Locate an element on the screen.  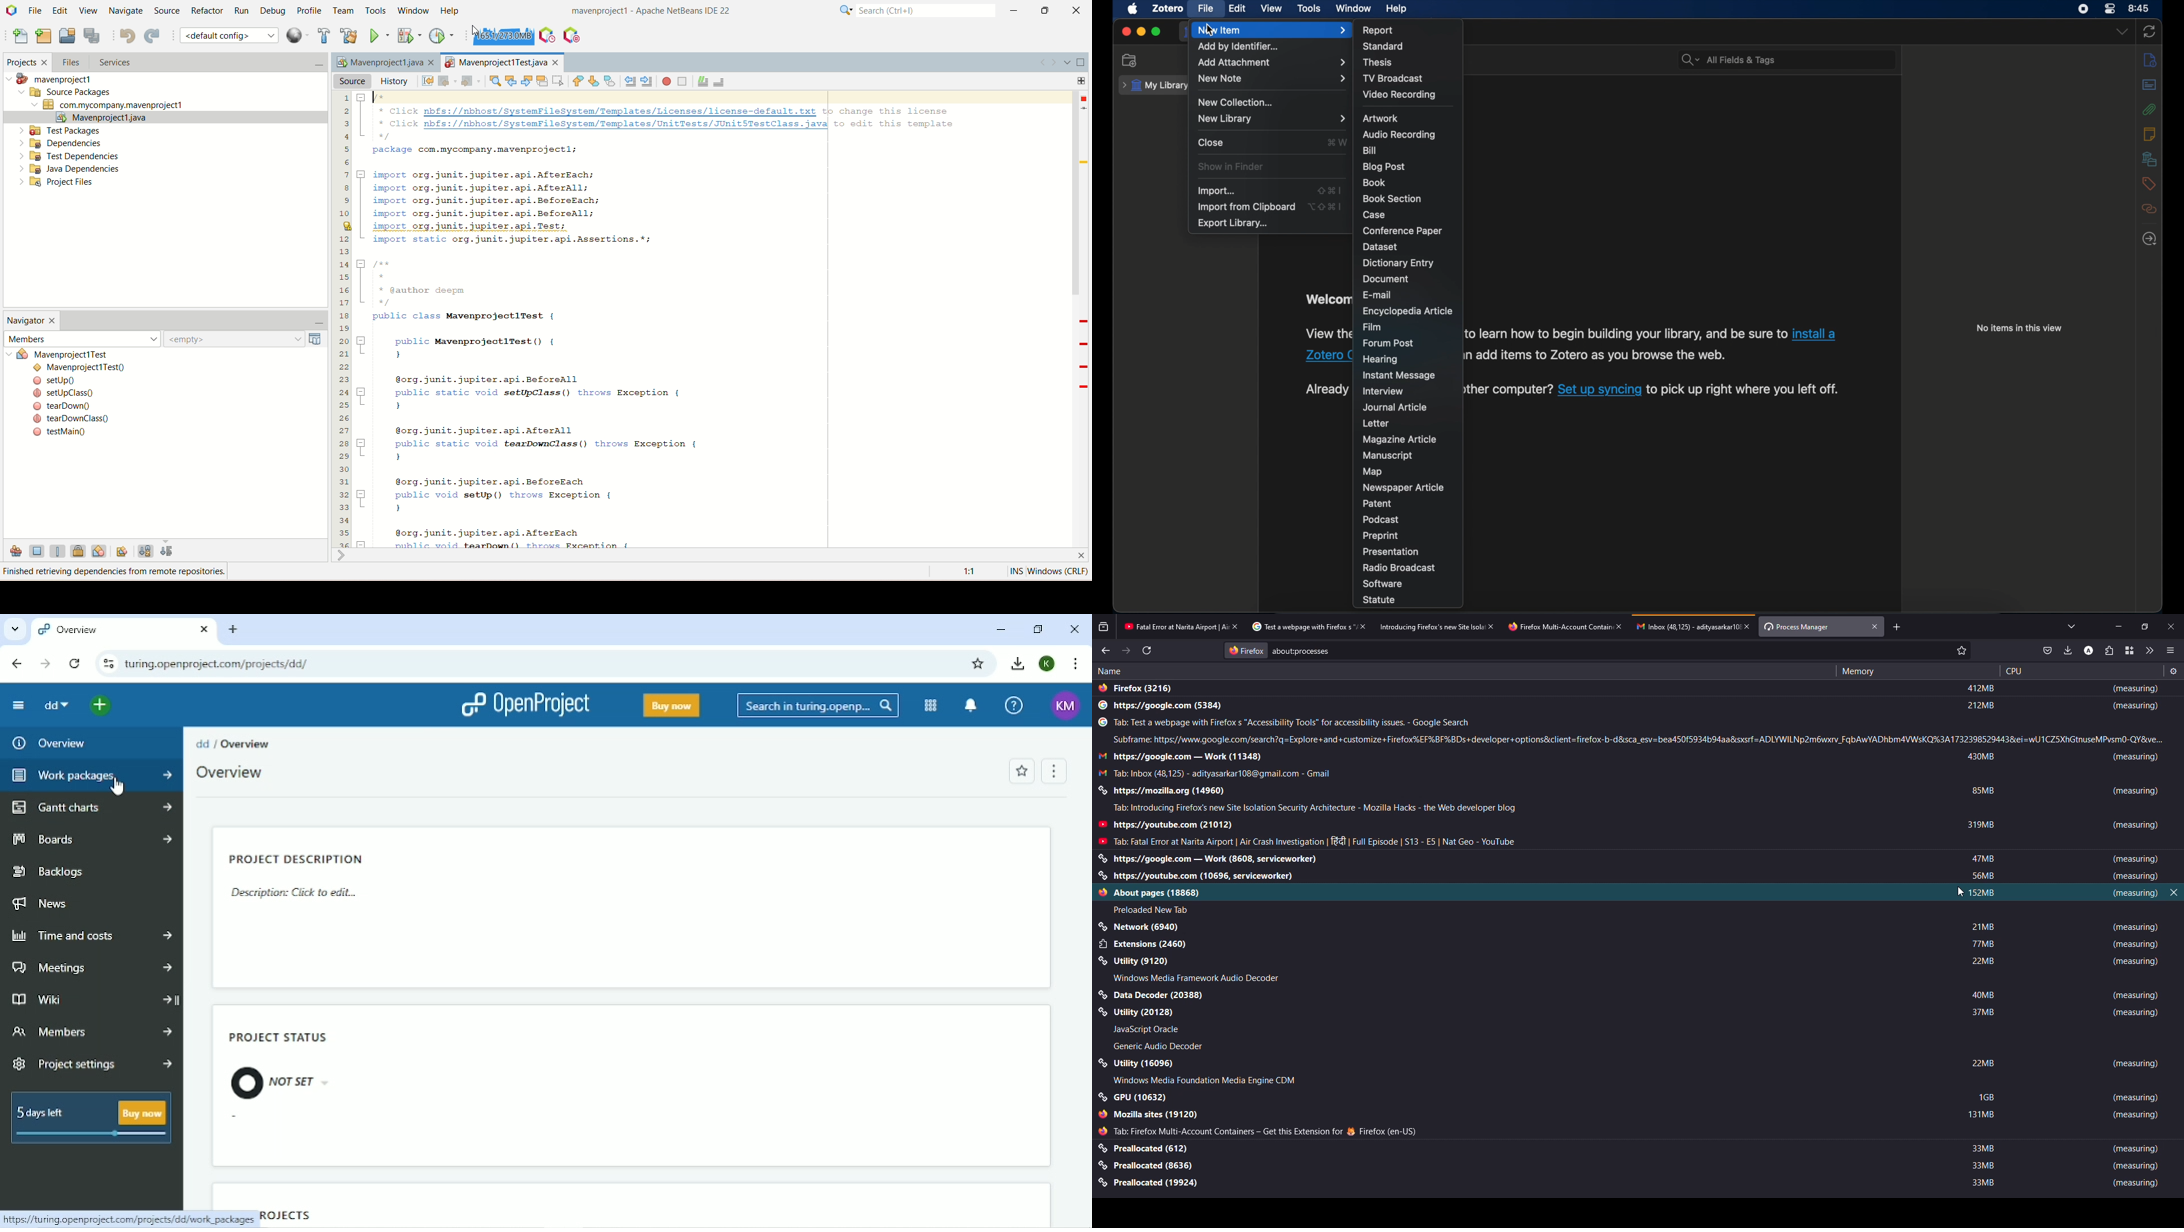
podcast is located at coordinates (1383, 519).